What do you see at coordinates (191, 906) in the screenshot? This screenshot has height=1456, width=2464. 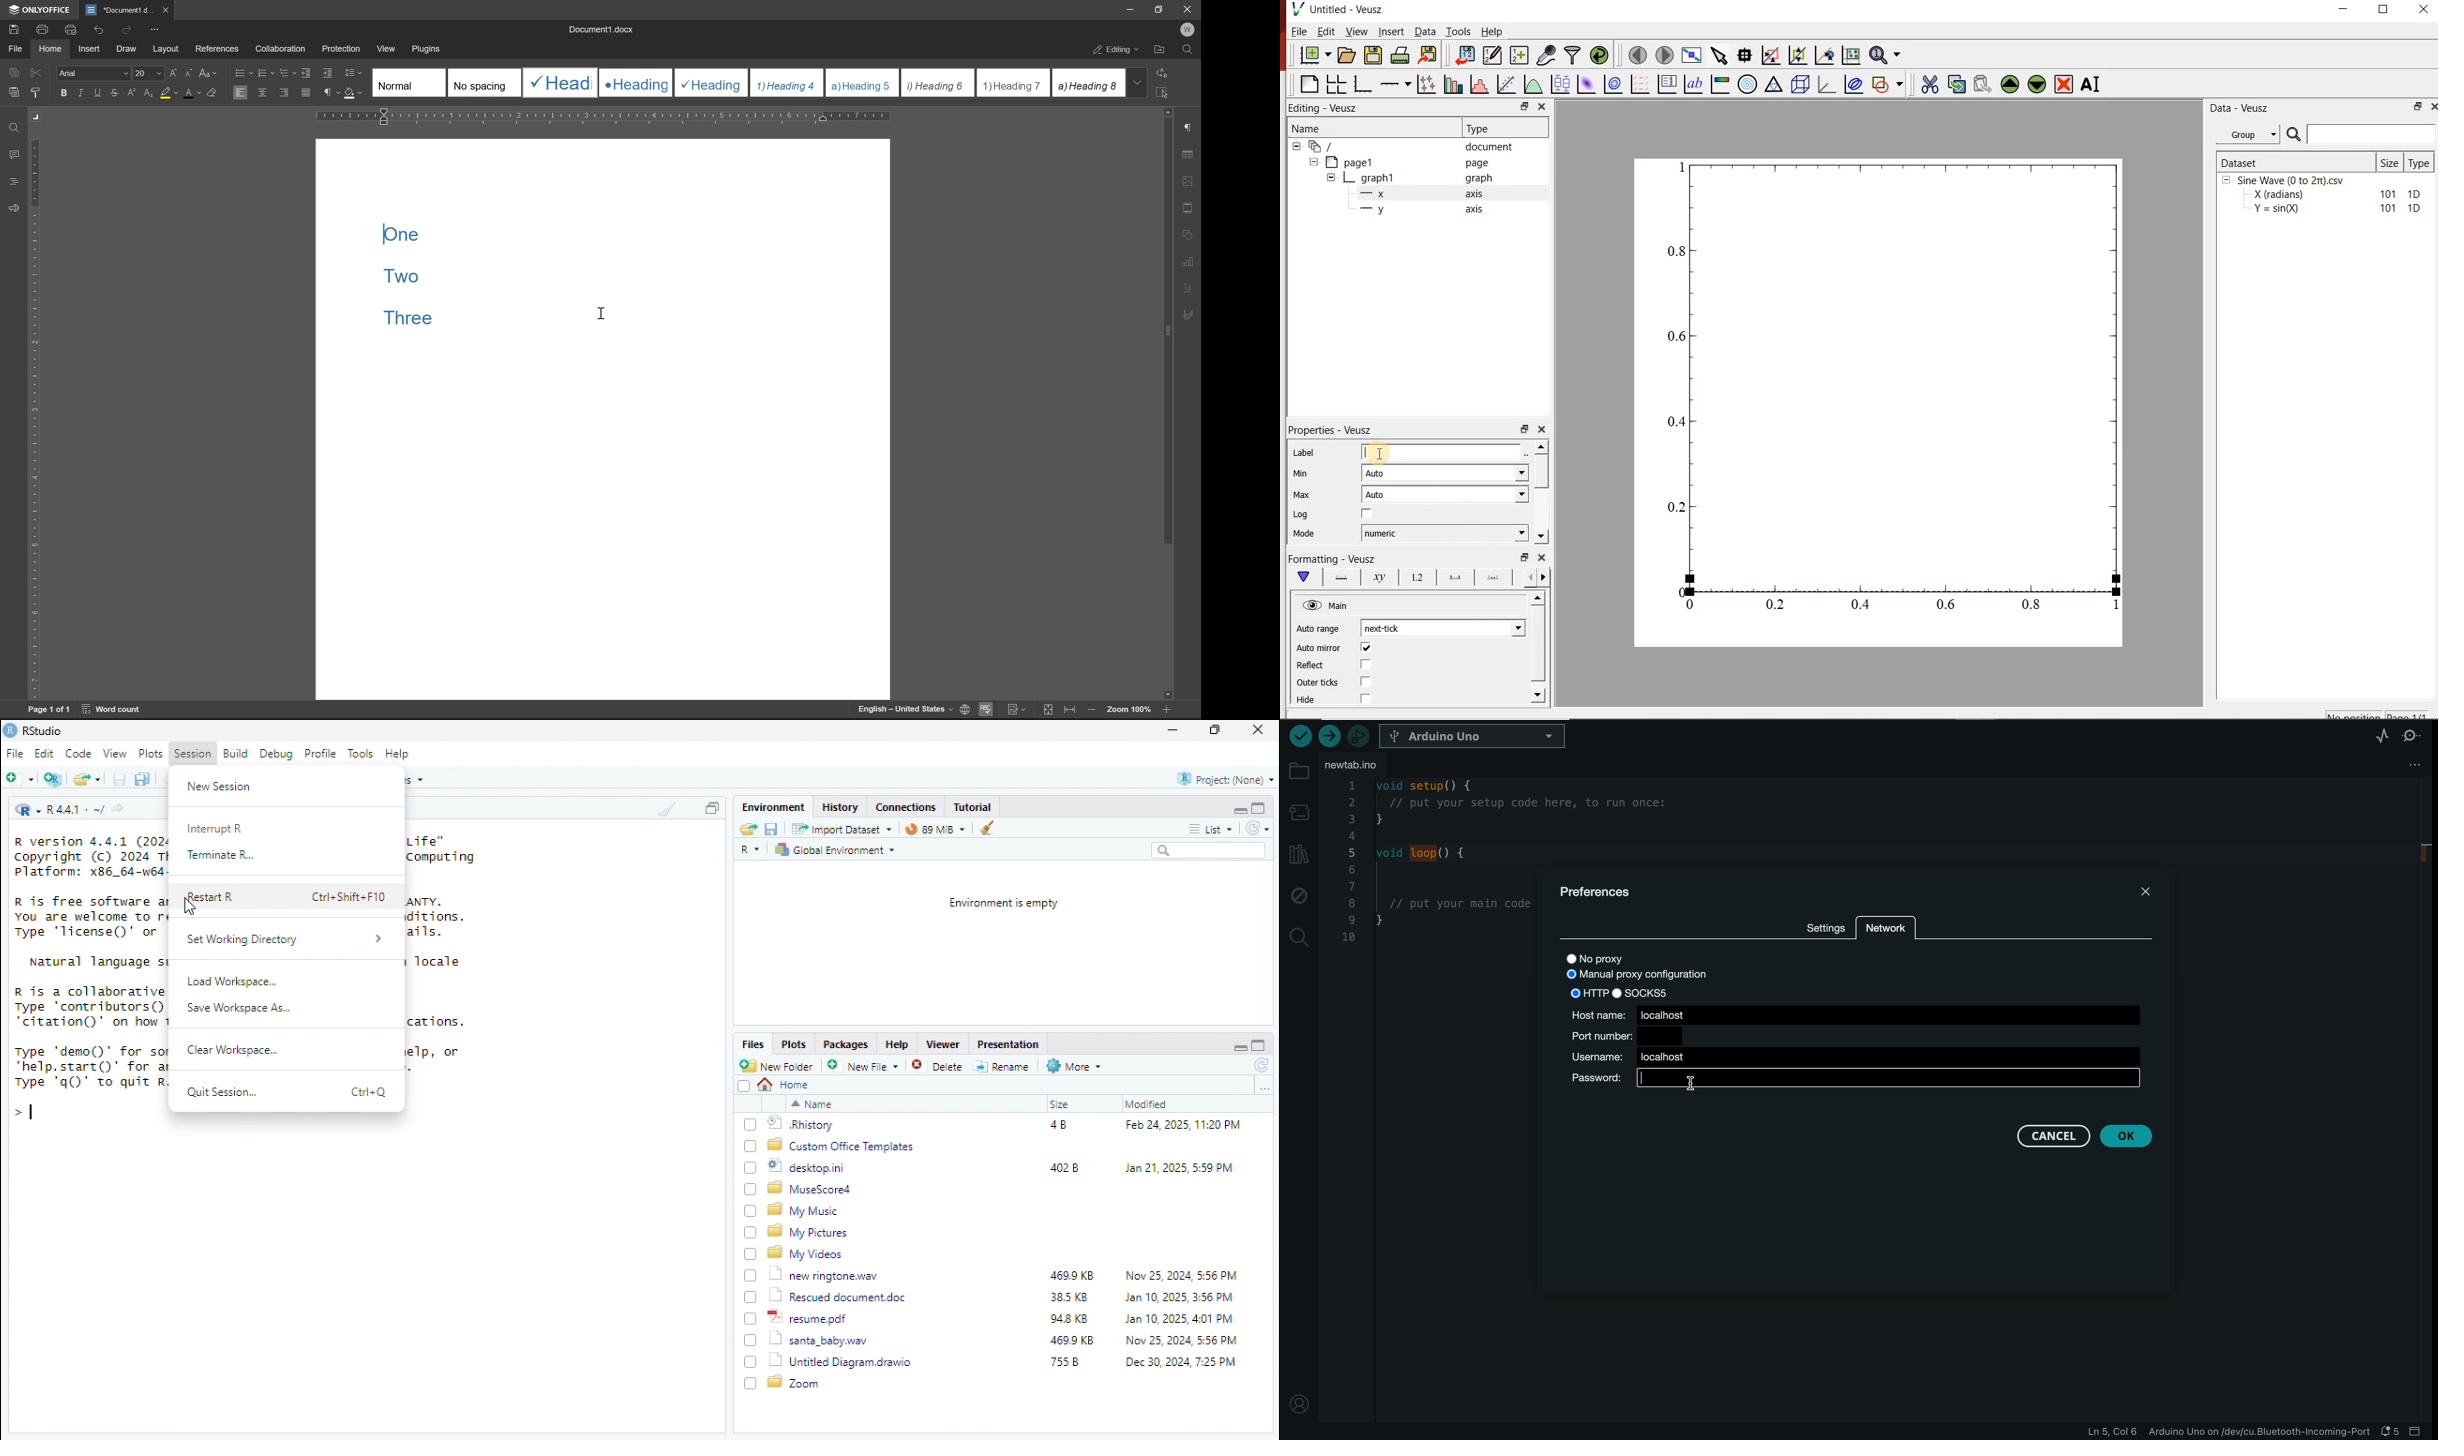 I see `Cursor ` at bounding box center [191, 906].